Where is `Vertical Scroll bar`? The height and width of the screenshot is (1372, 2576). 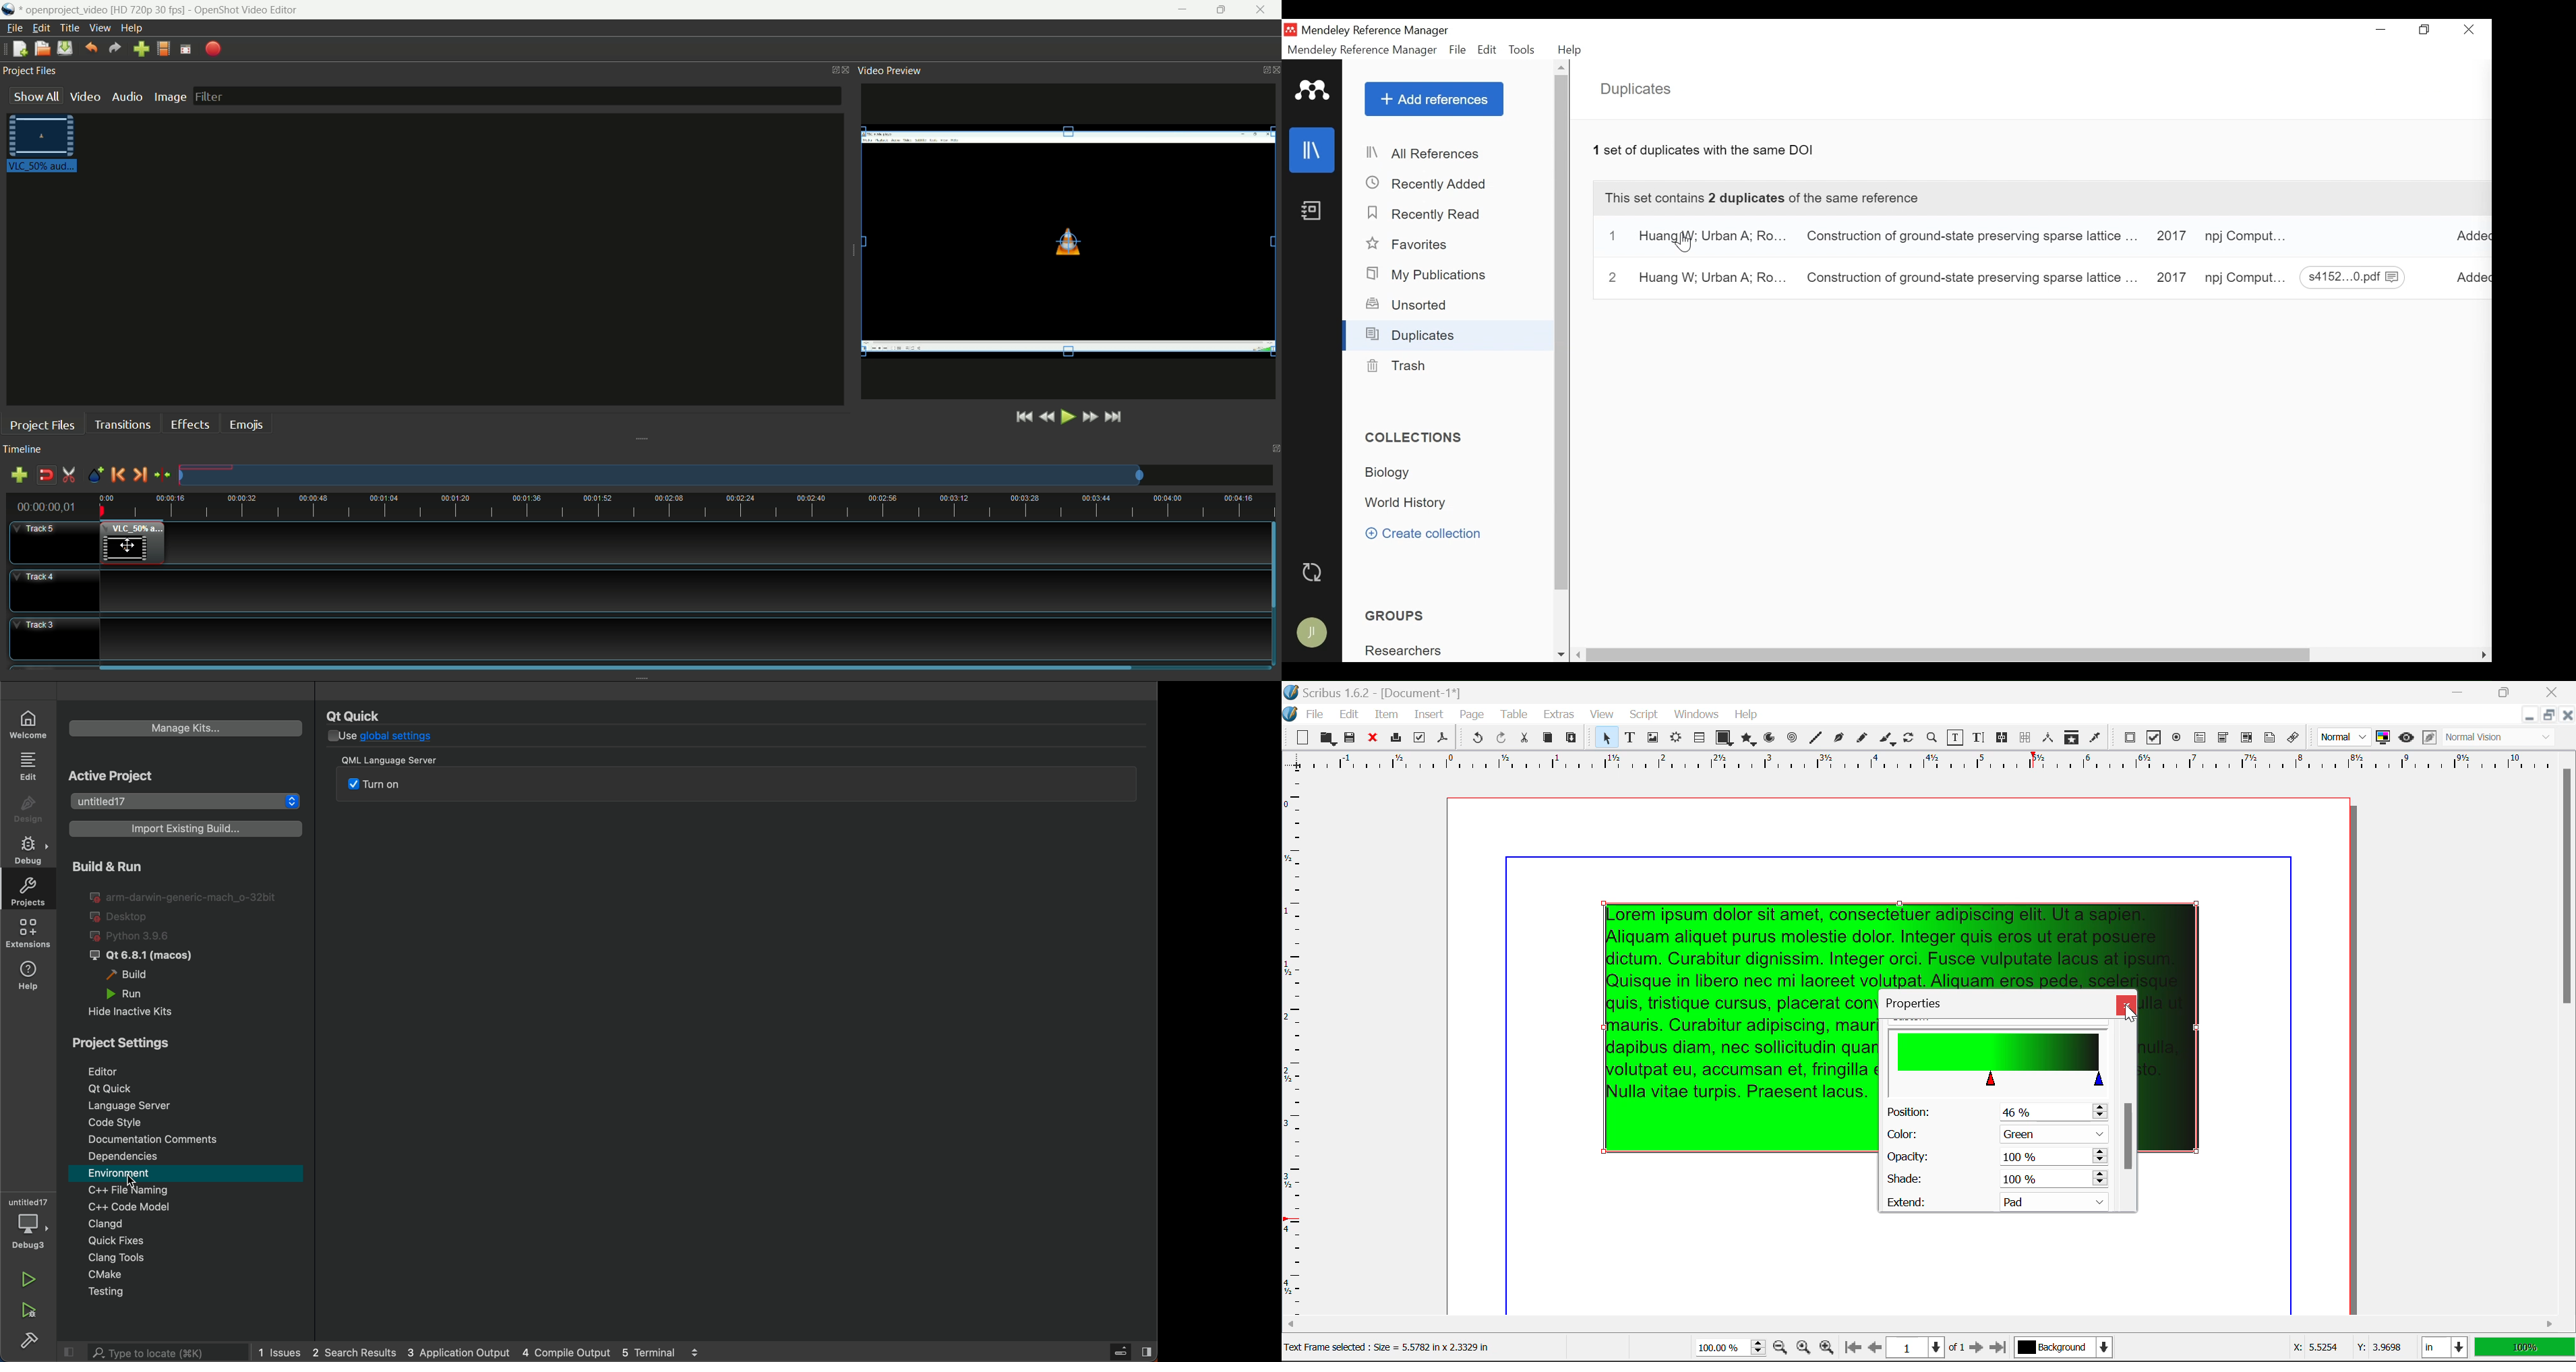
Vertical Scroll bar is located at coordinates (1562, 335).